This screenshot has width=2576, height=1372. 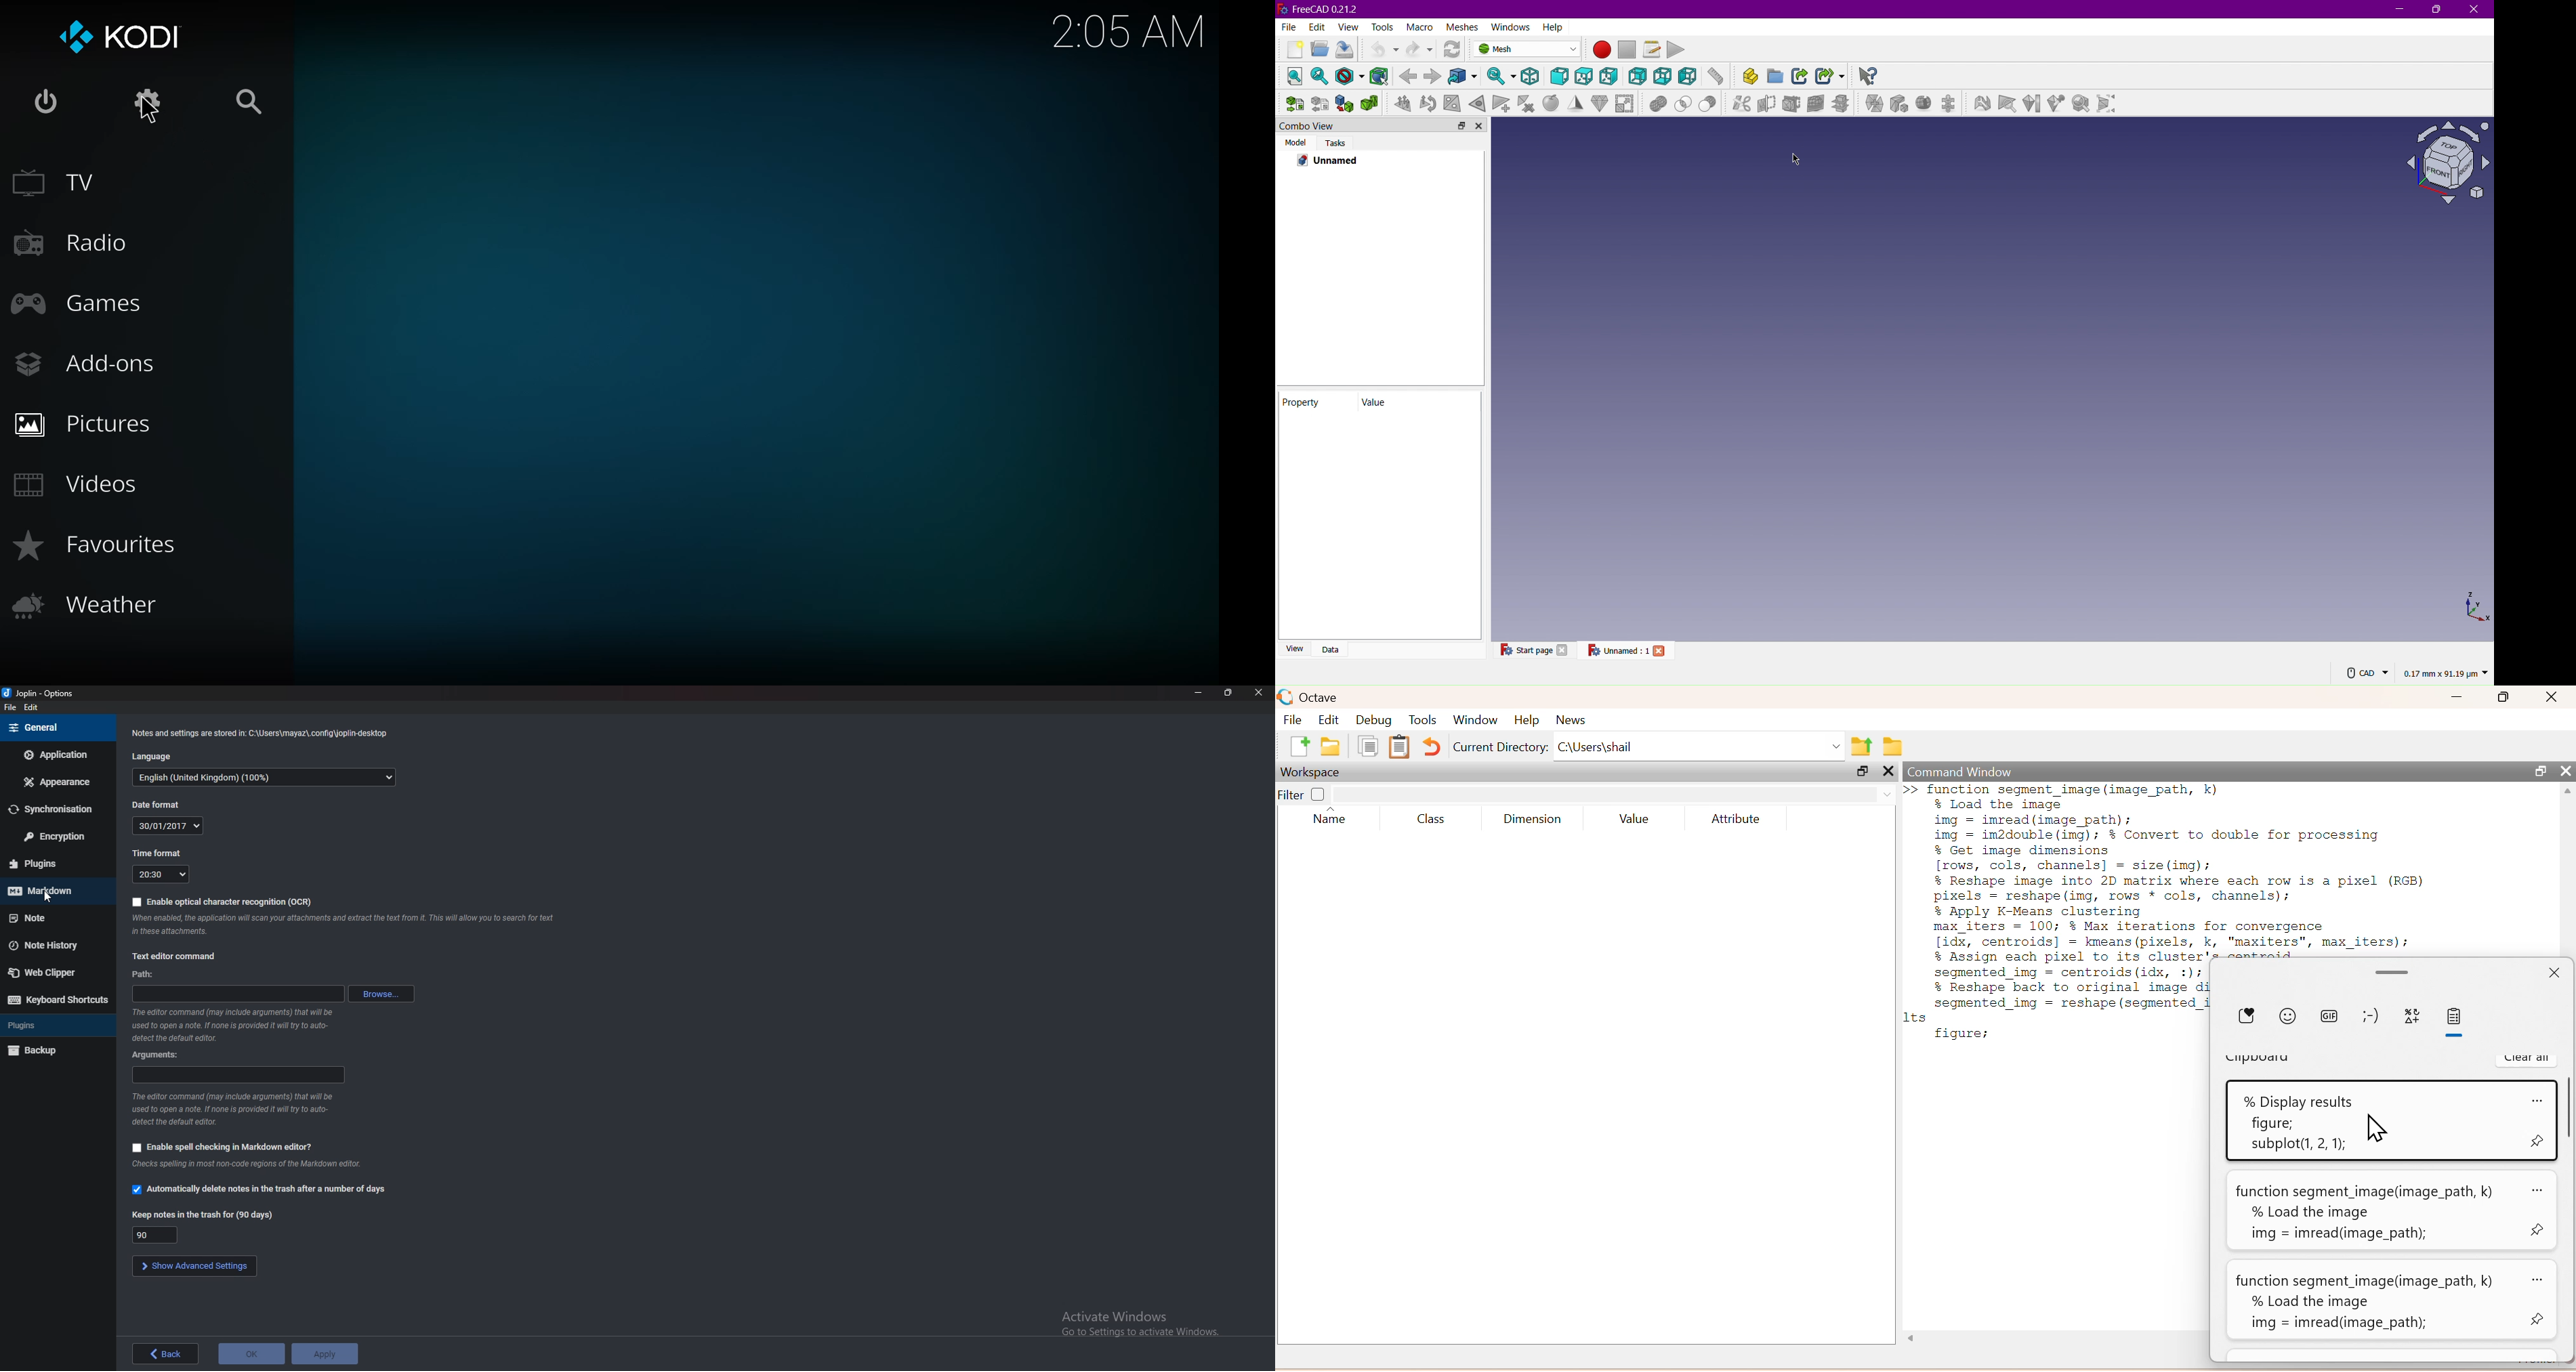 What do you see at coordinates (193, 1265) in the screenshot?
I see `show advanced settings` at bounding box center [193, 1265].